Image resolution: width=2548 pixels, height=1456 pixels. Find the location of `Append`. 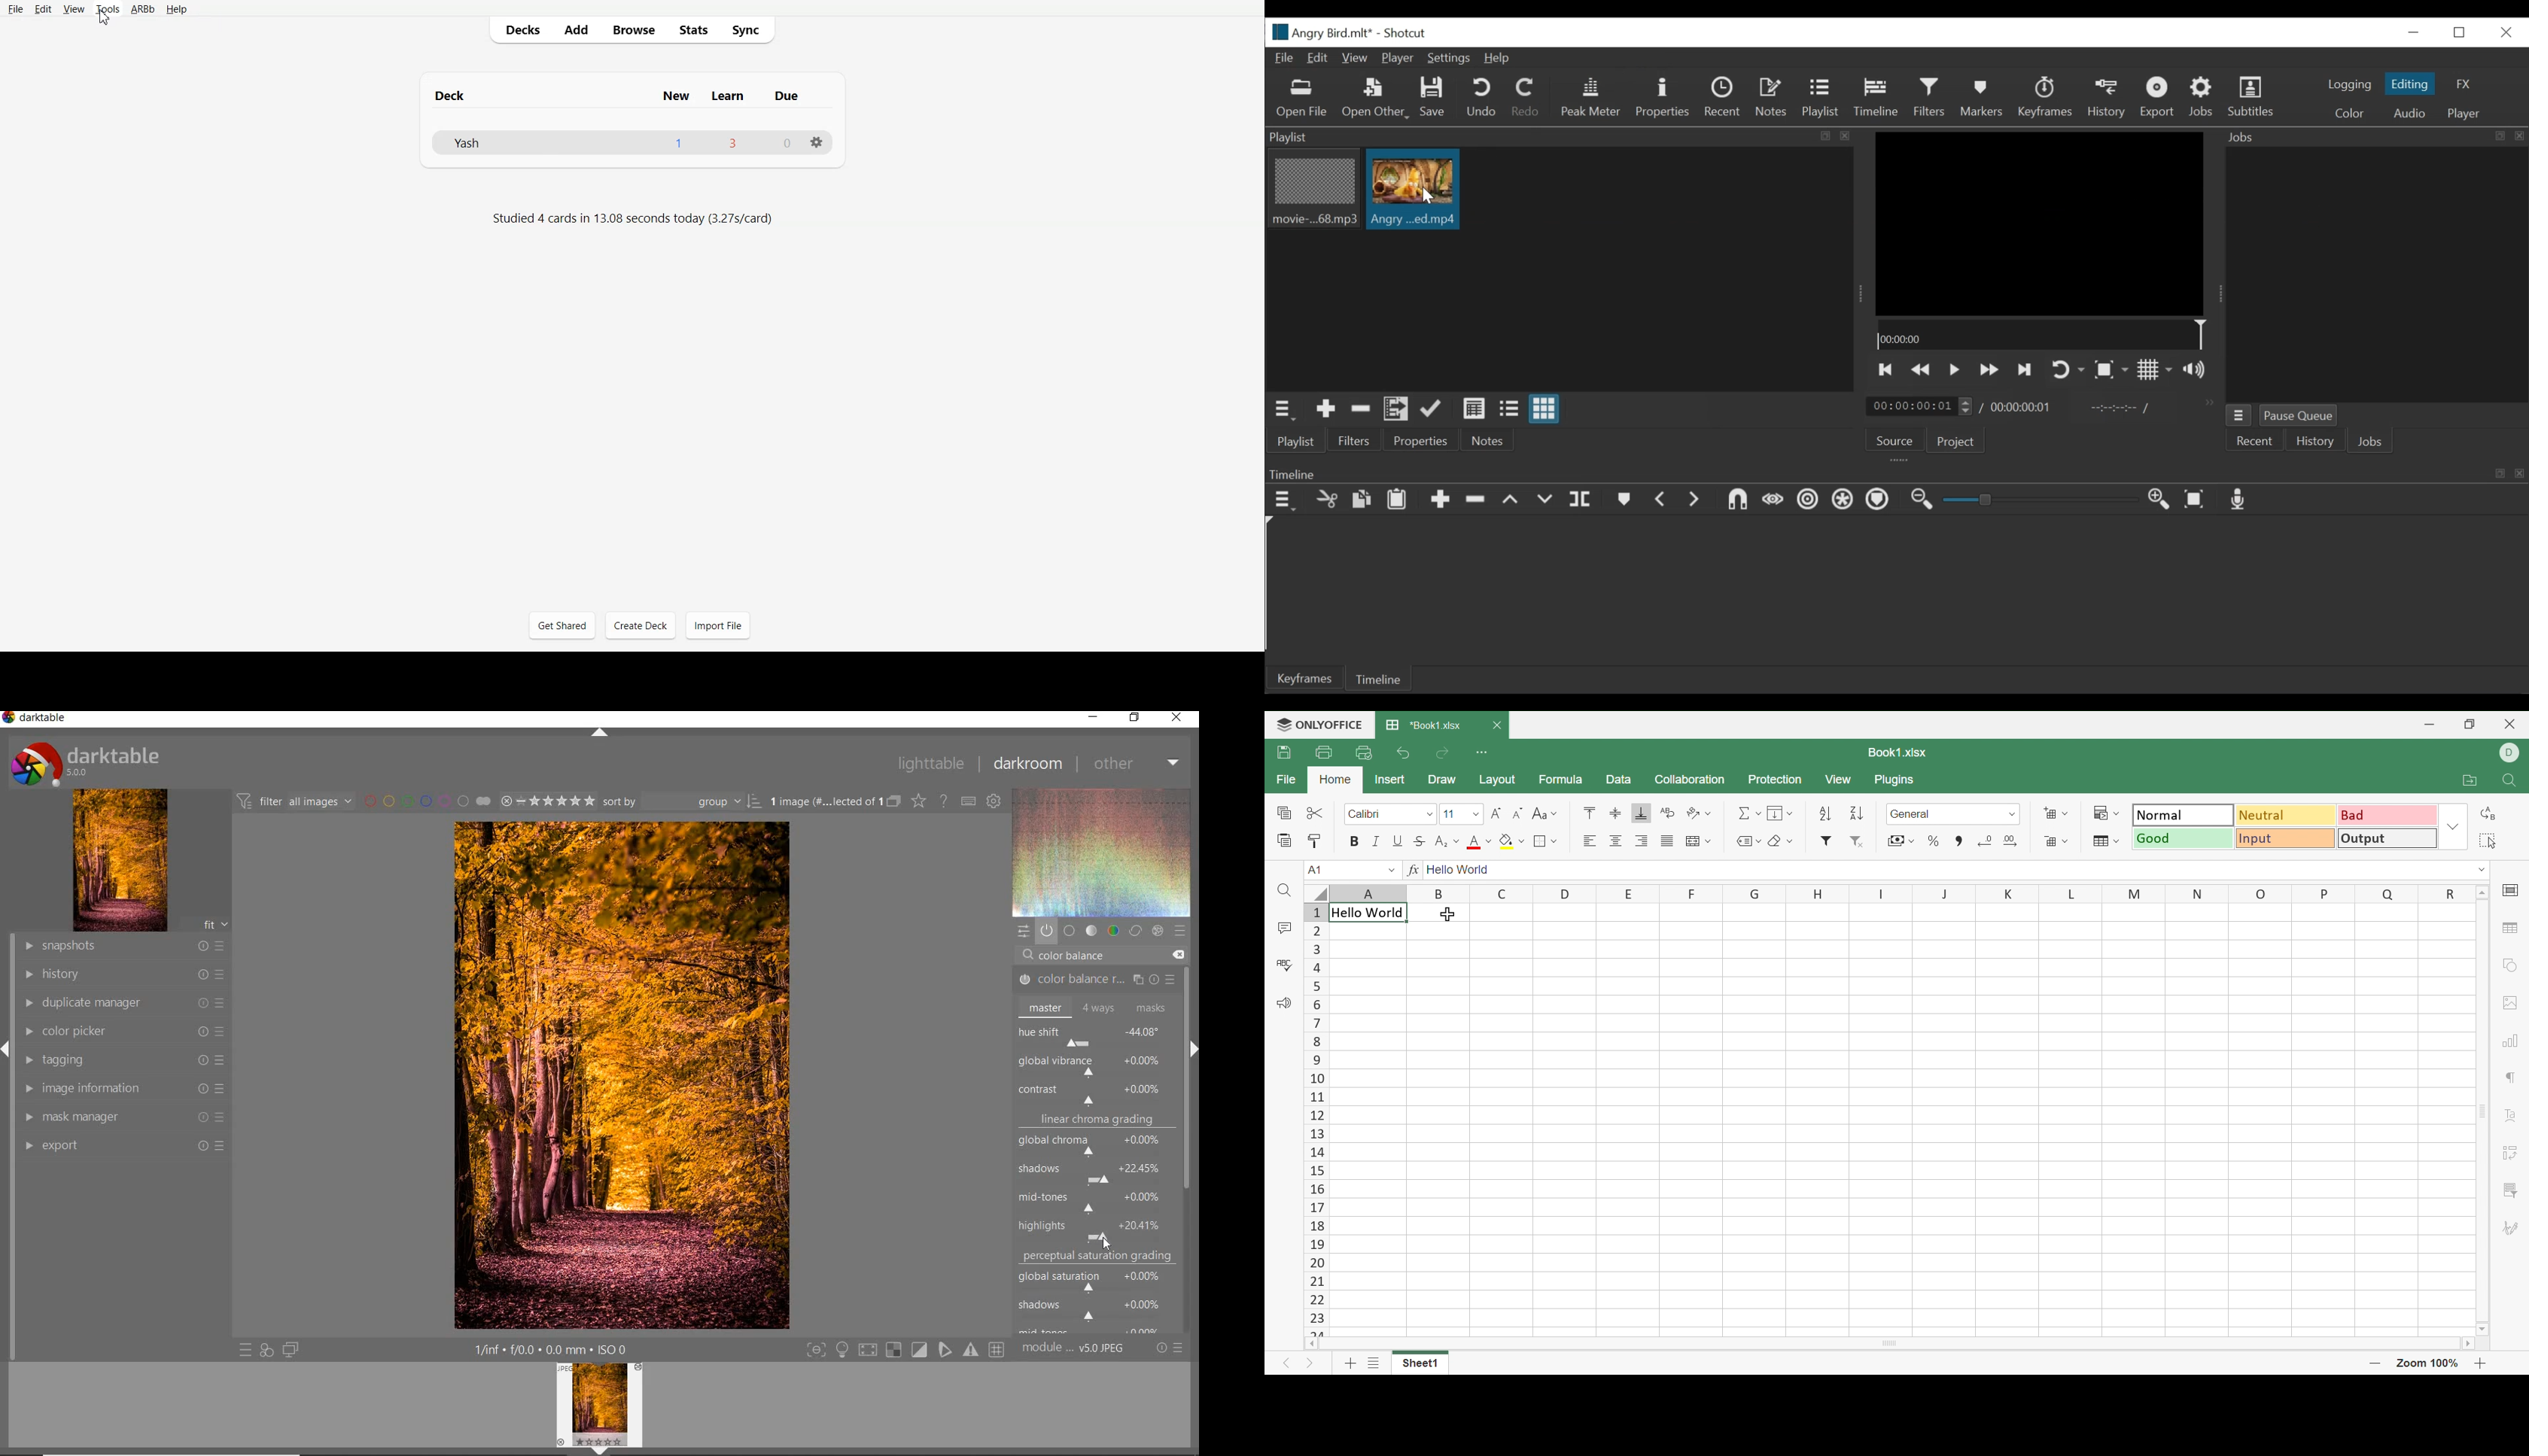

Append is located at coordinates (1439, 500).